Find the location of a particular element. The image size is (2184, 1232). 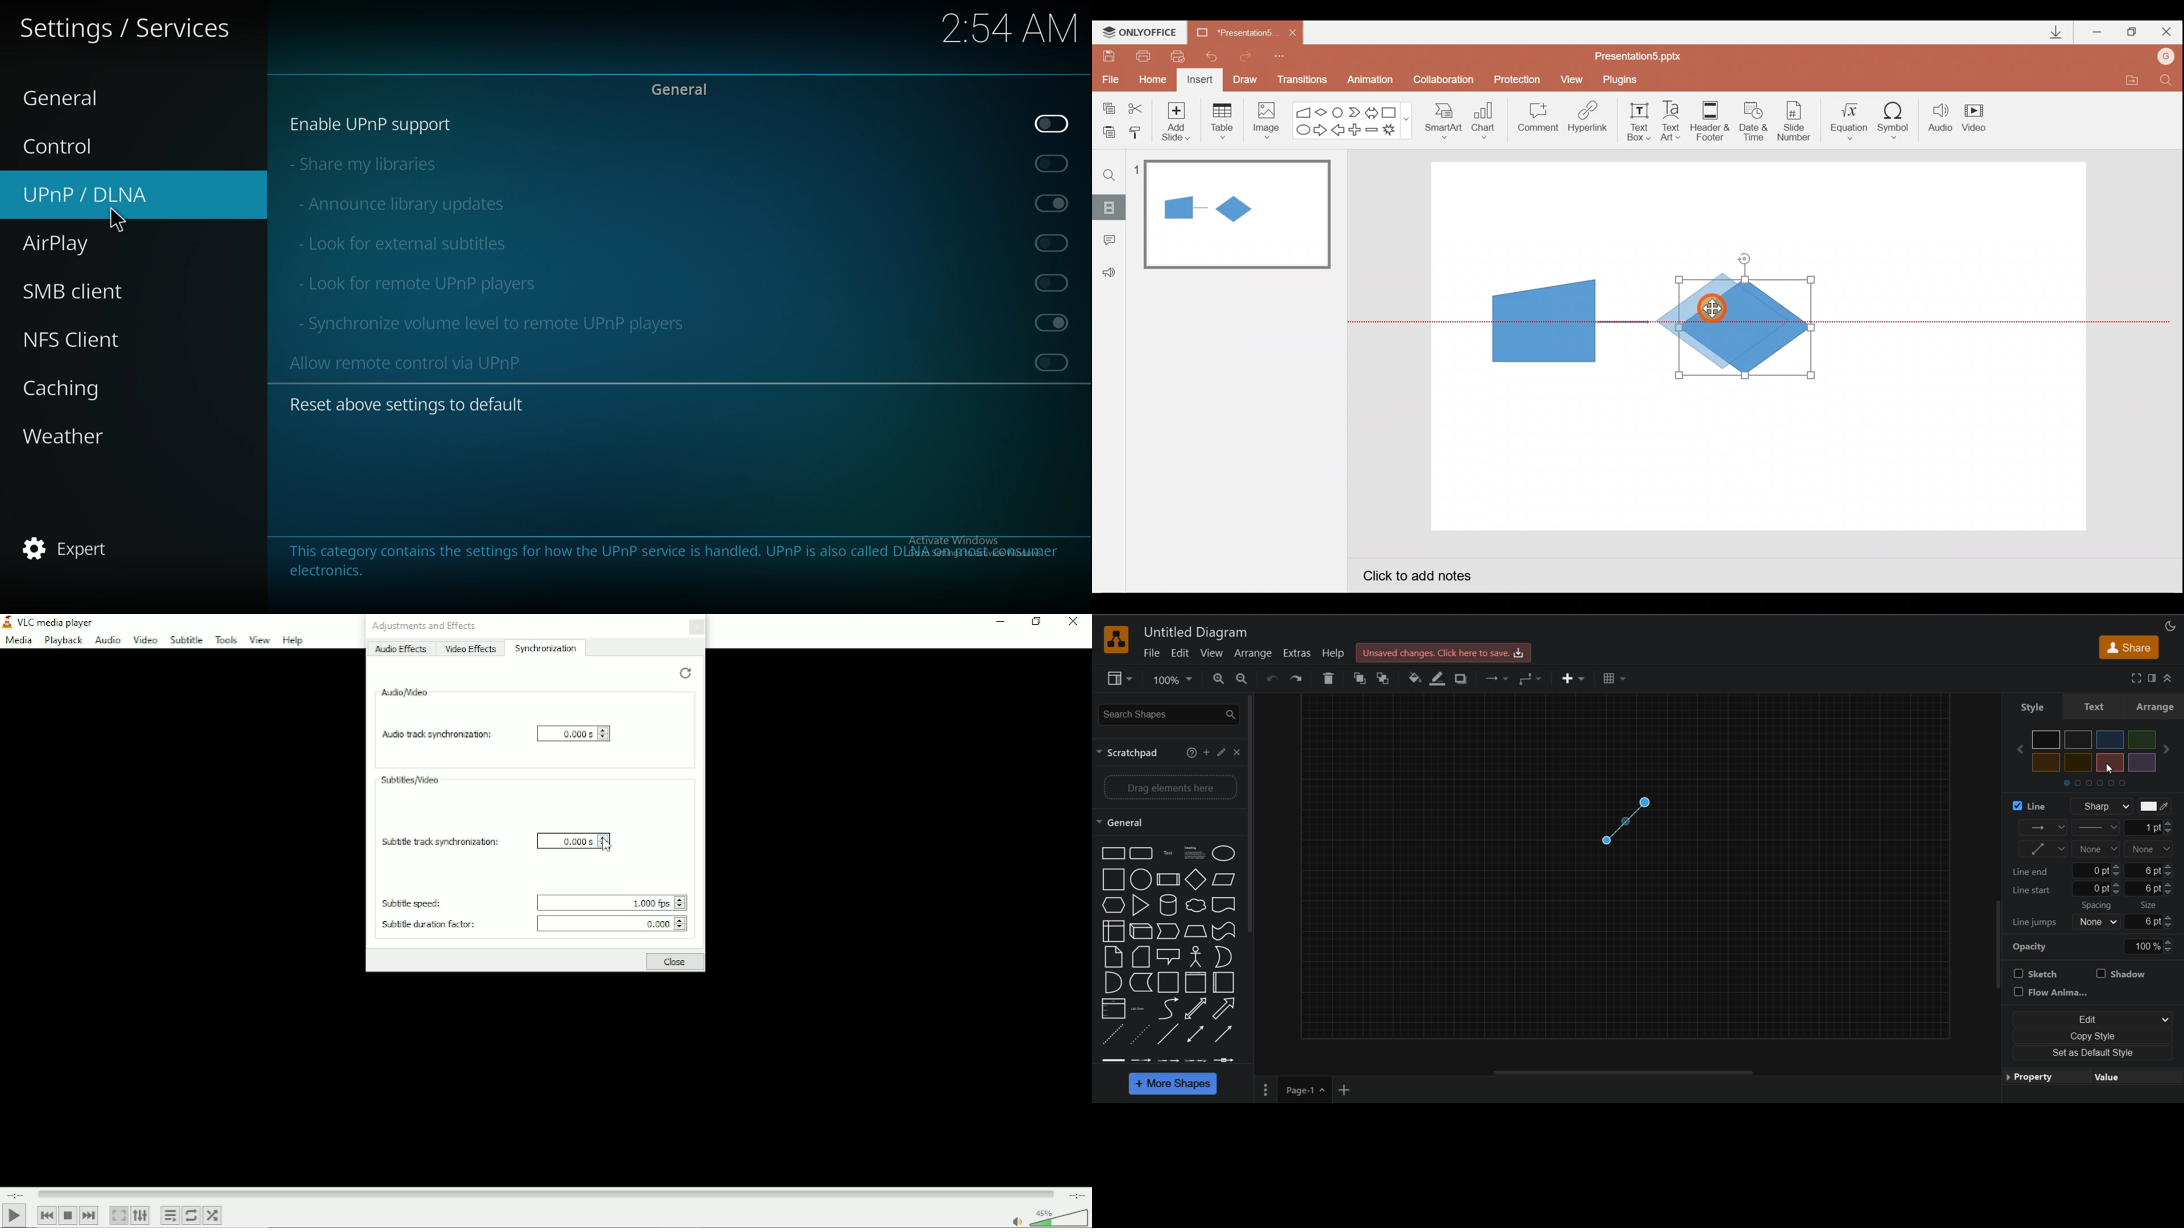

Presentation5.pptx is located at coordinates (1646, 53).